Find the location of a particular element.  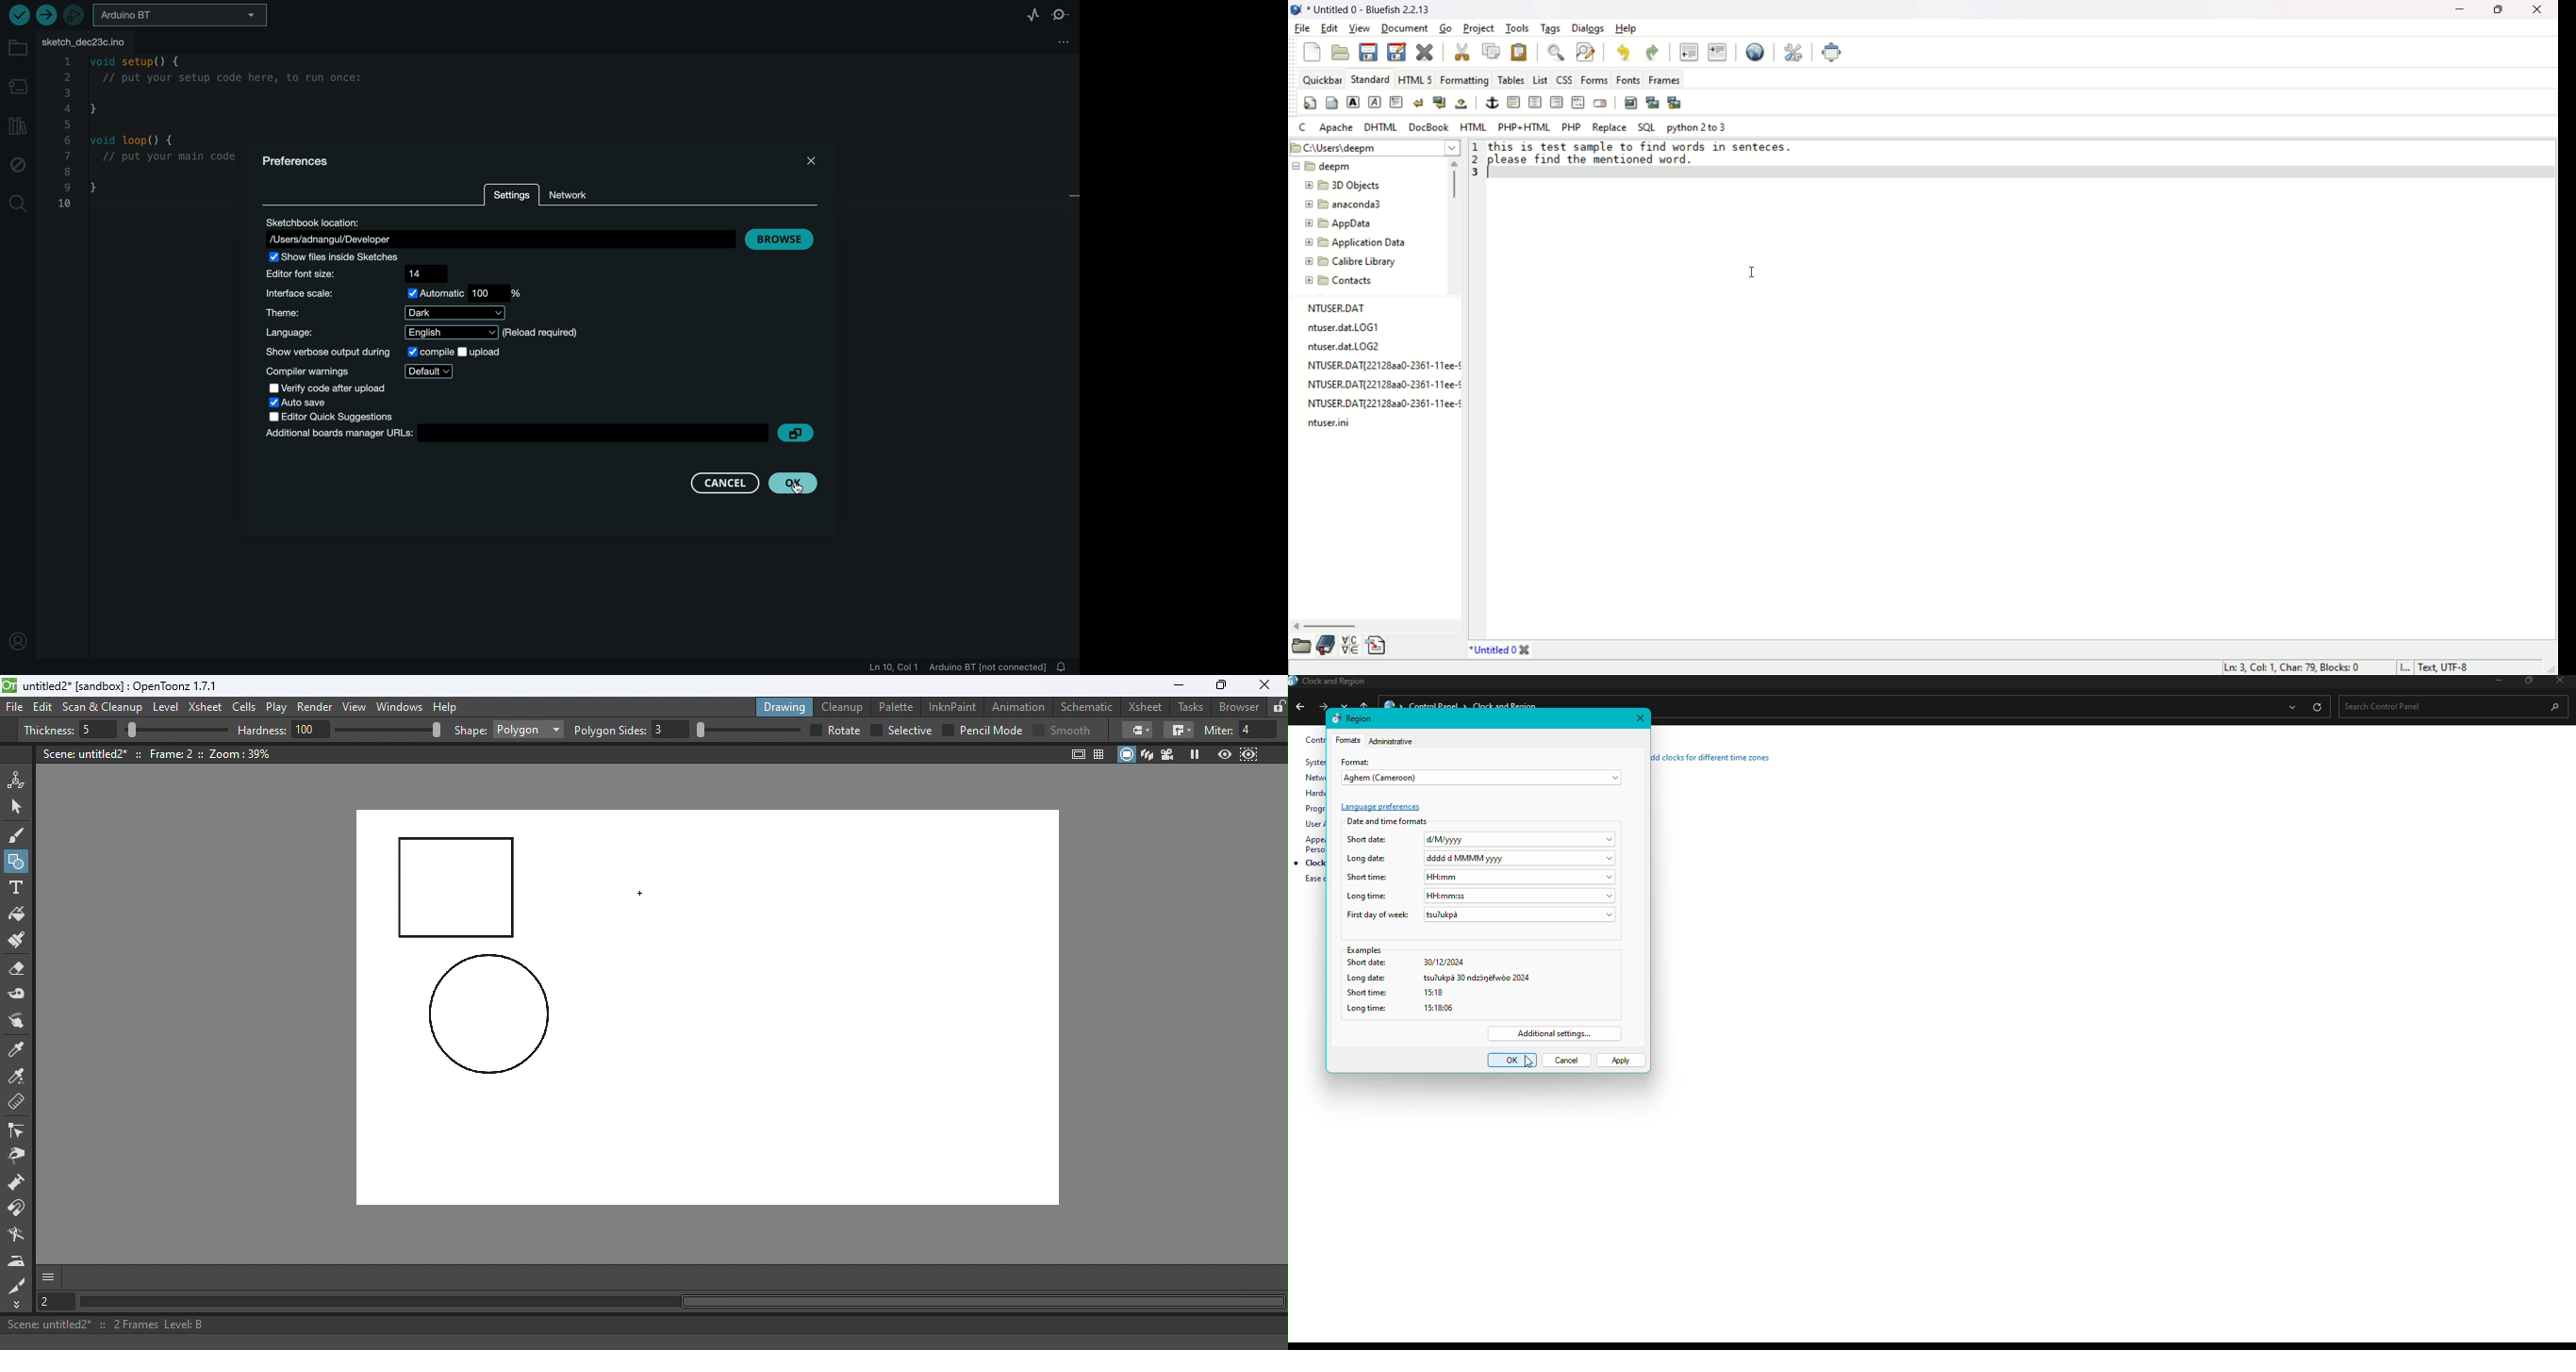

long date is located at coordinates (1481, 978).